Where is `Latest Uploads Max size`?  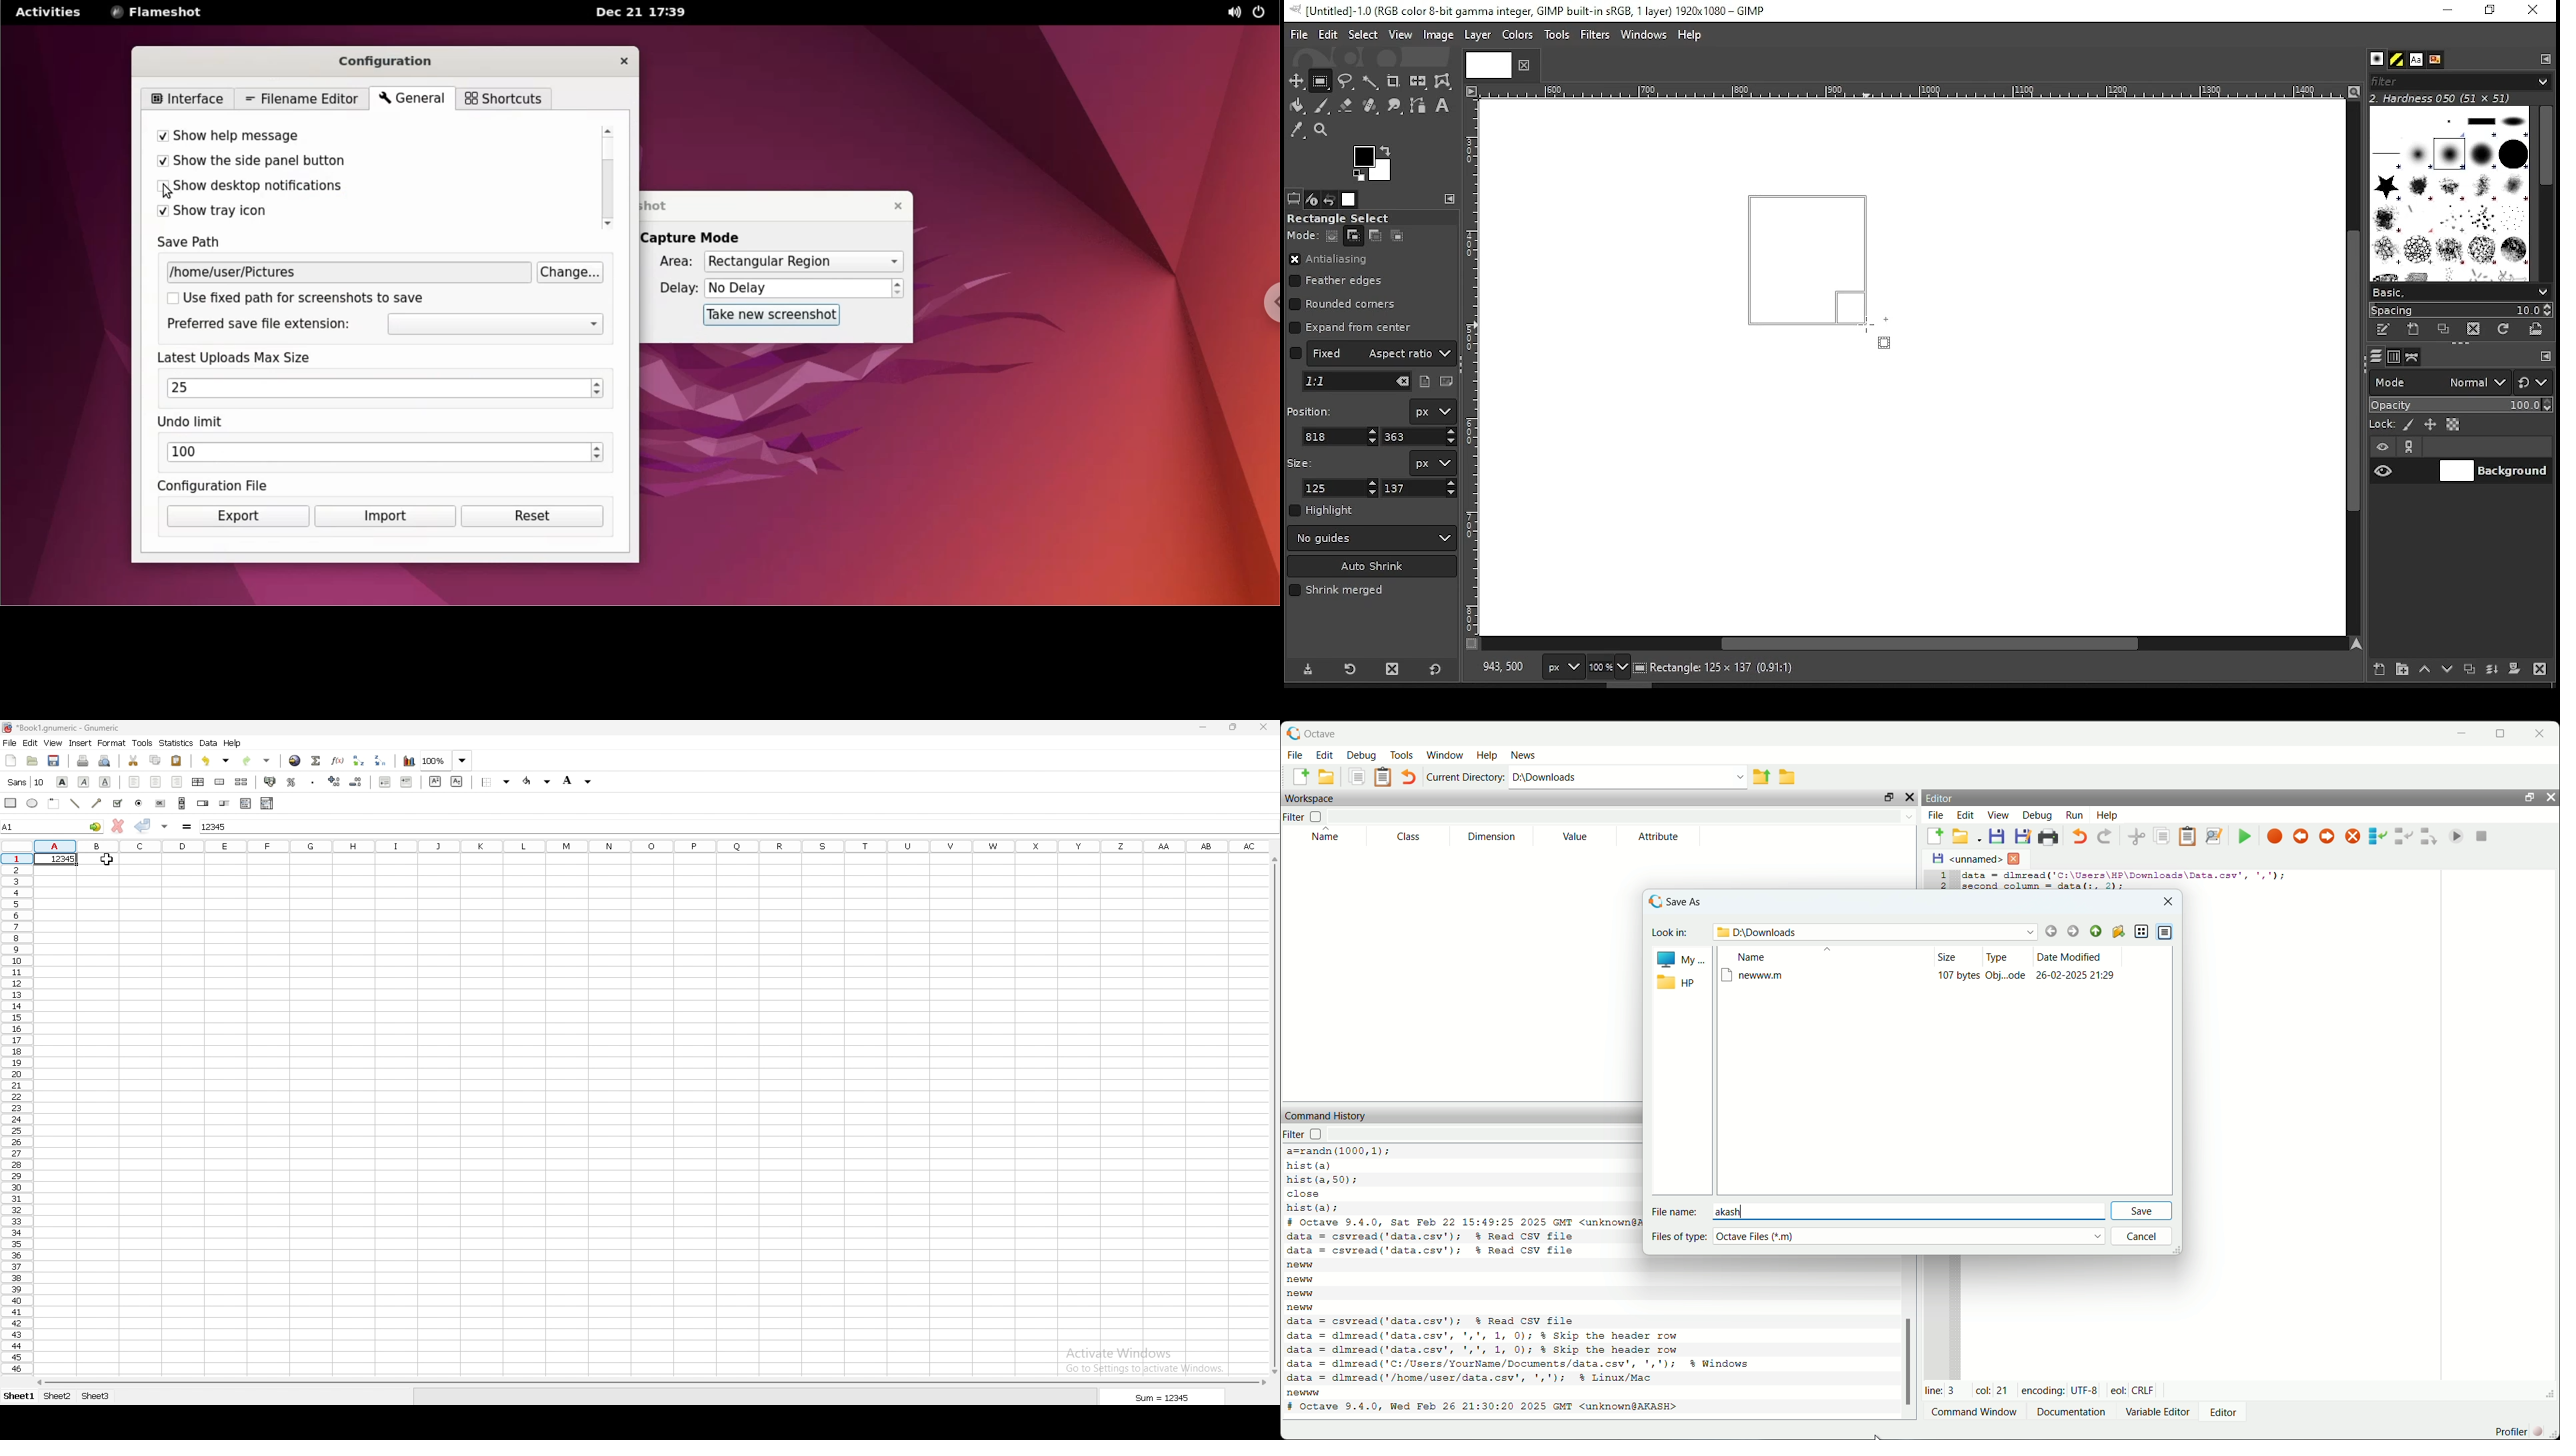
Latest Uploads Max size is located at coordinates (249, 358).